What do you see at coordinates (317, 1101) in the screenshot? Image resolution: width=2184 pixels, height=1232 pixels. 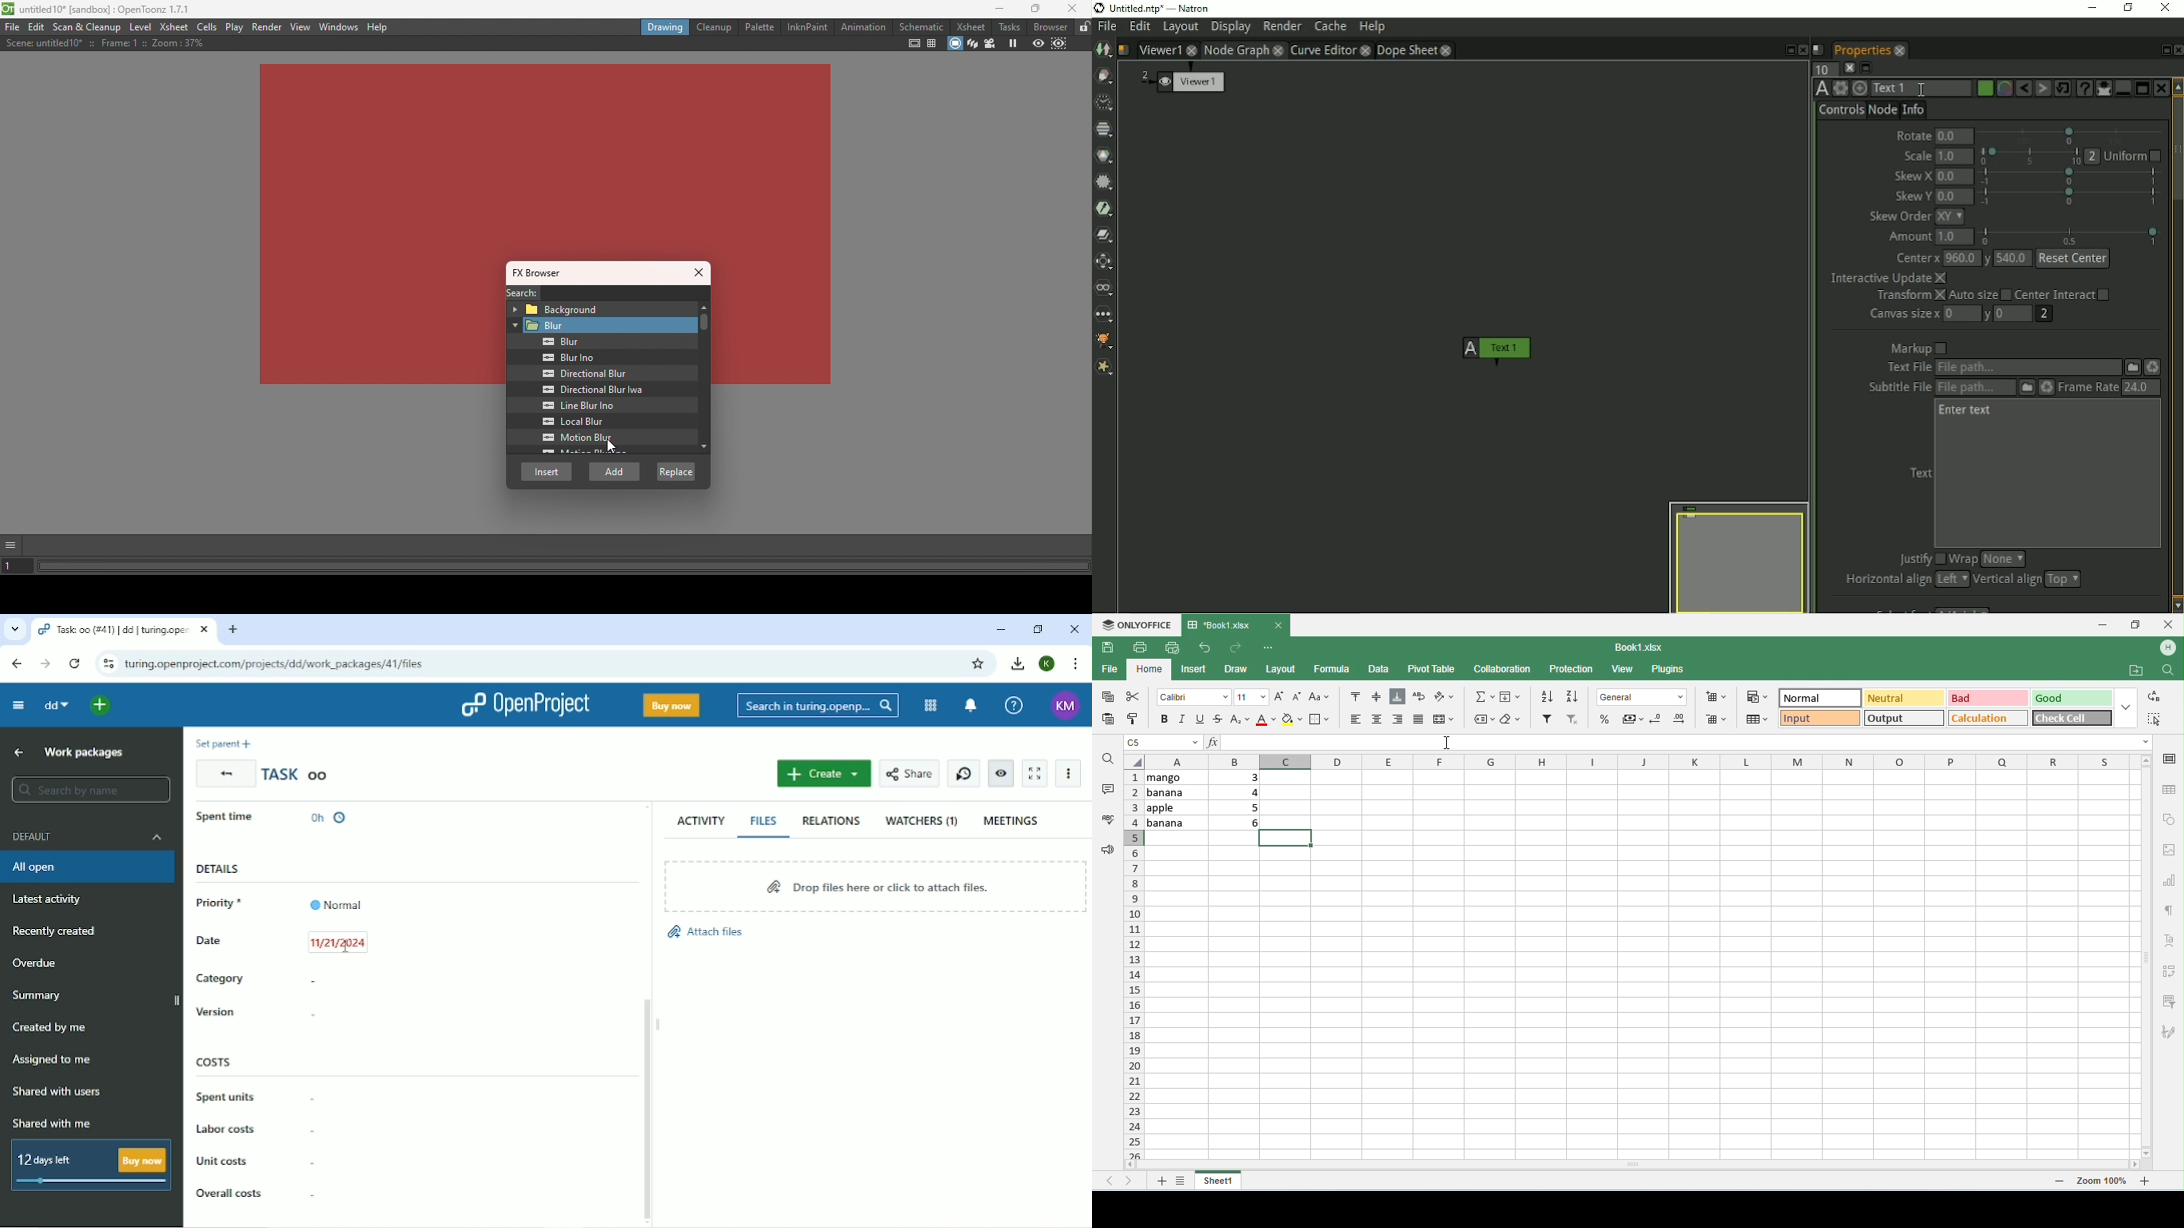 I see `-` at bounding box center [317, 1101].